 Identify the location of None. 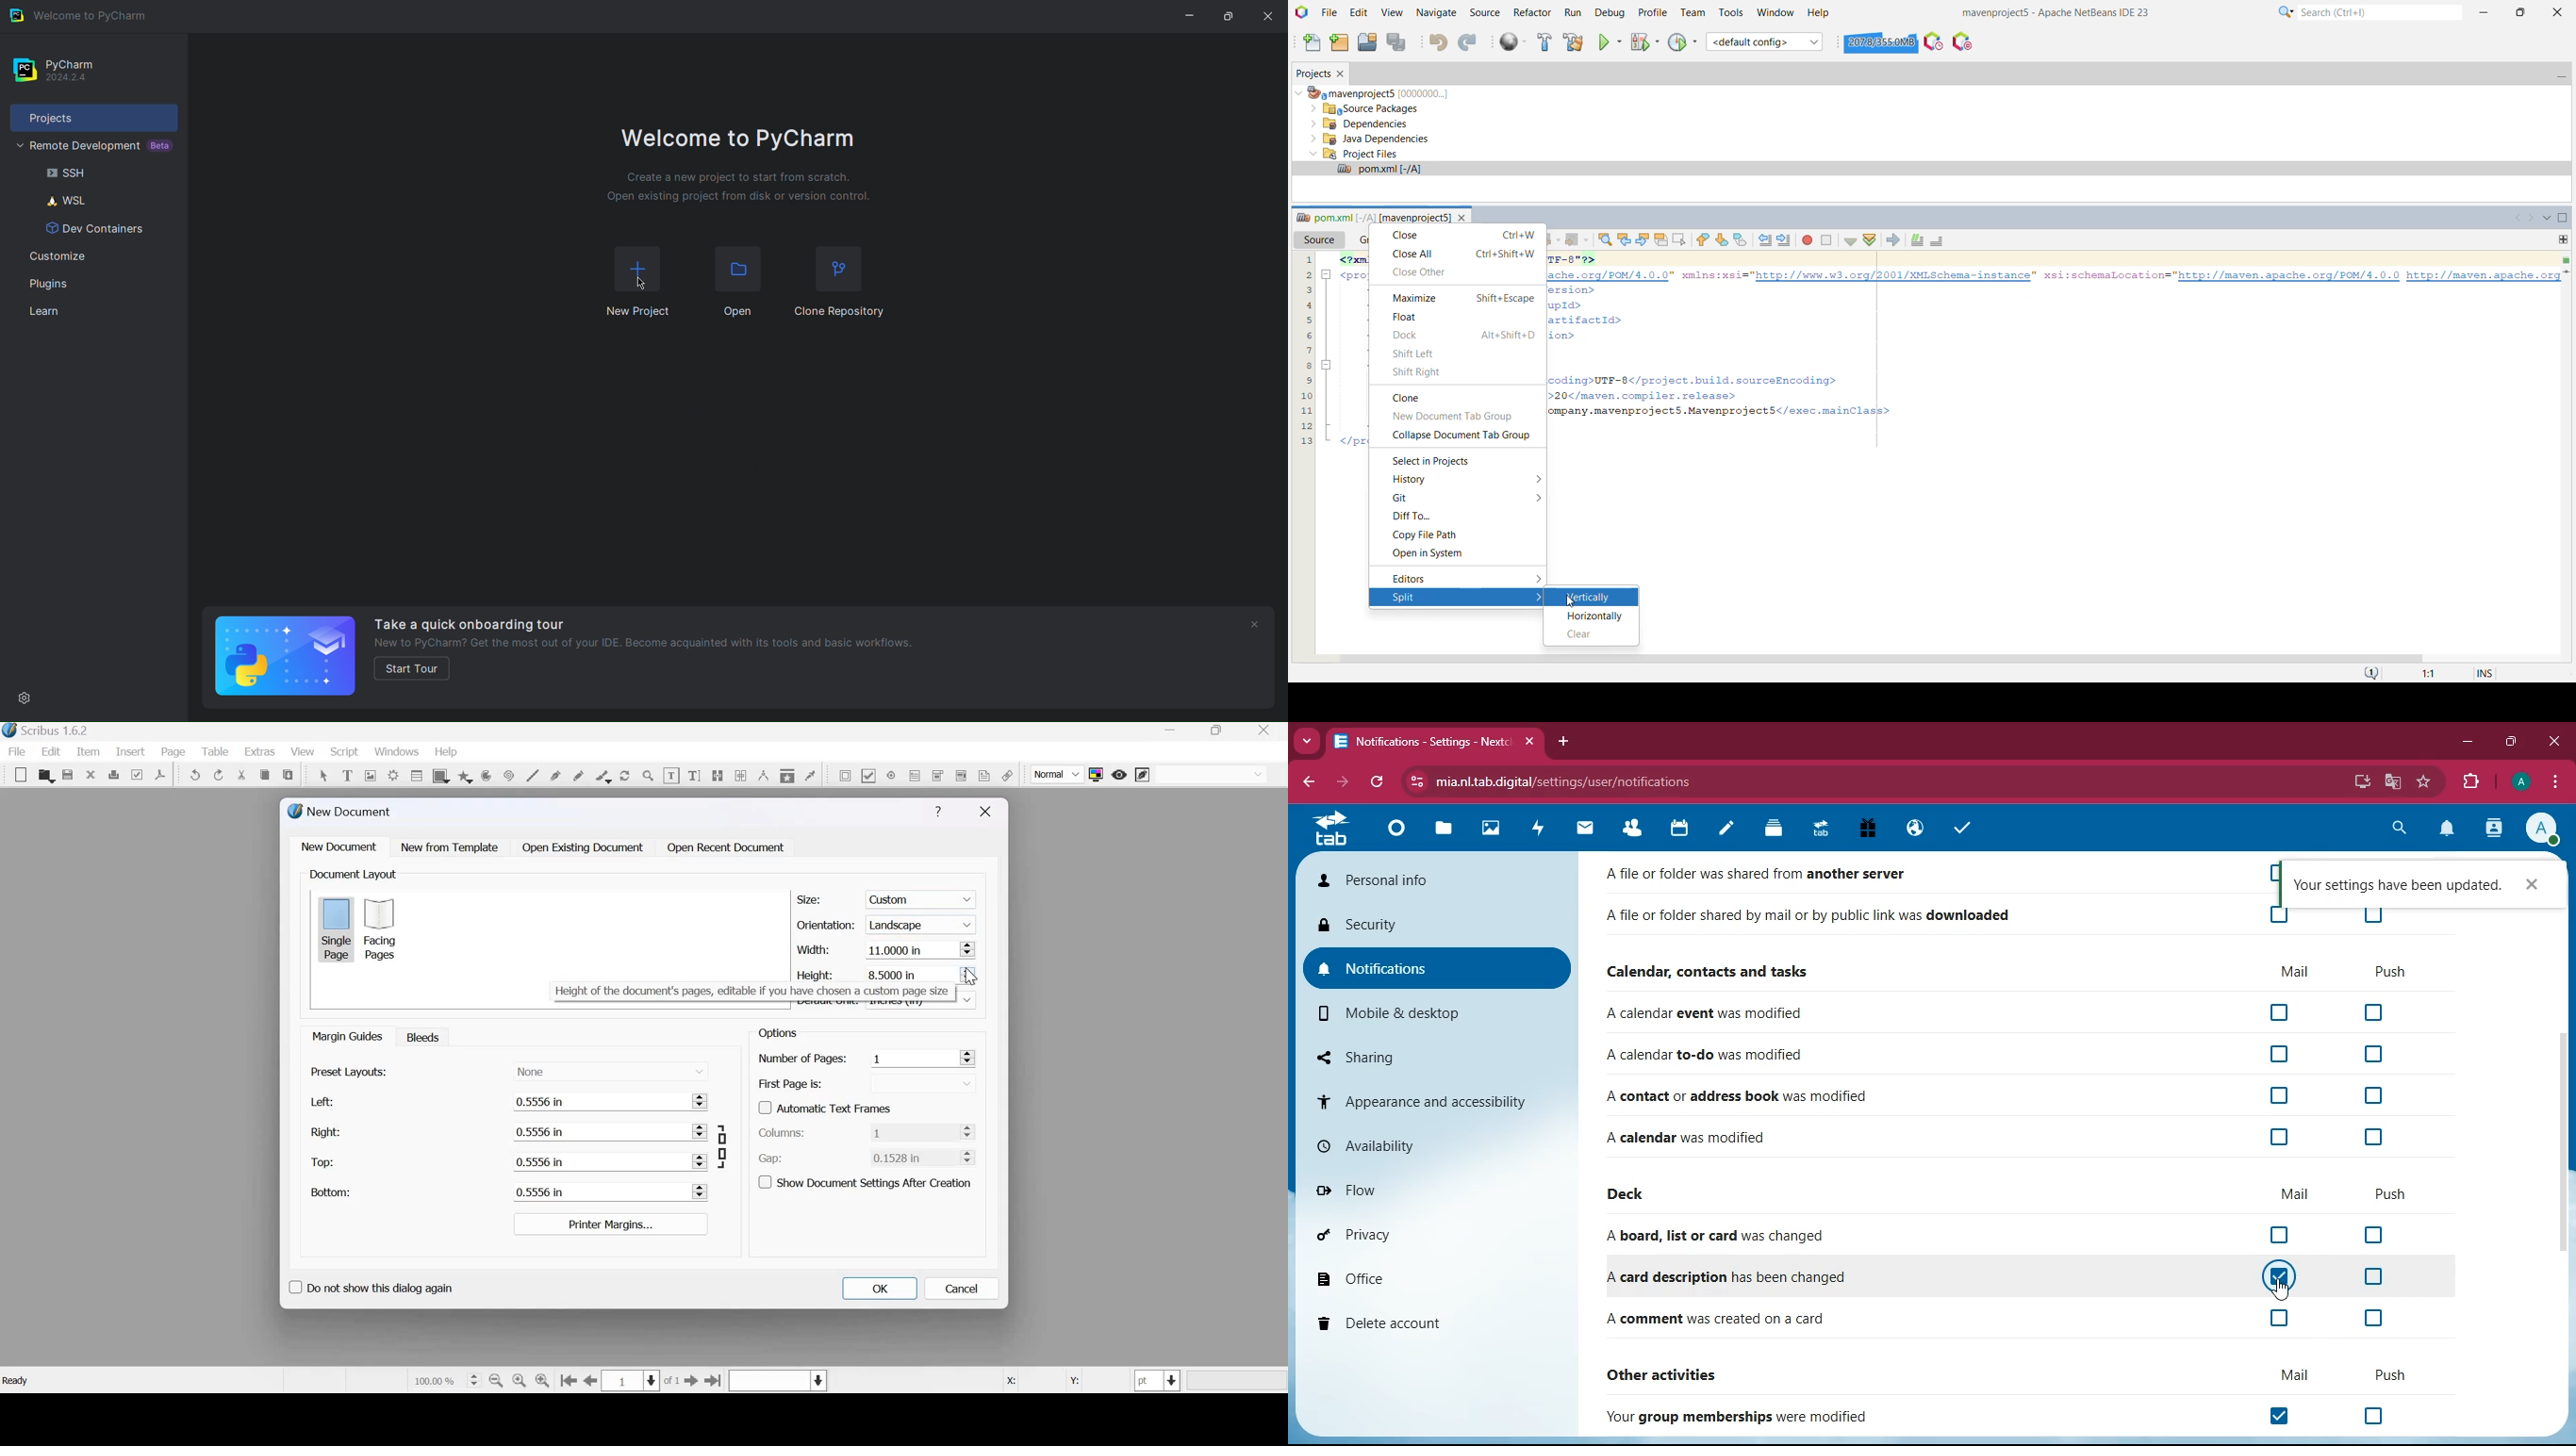
(610, 1070).